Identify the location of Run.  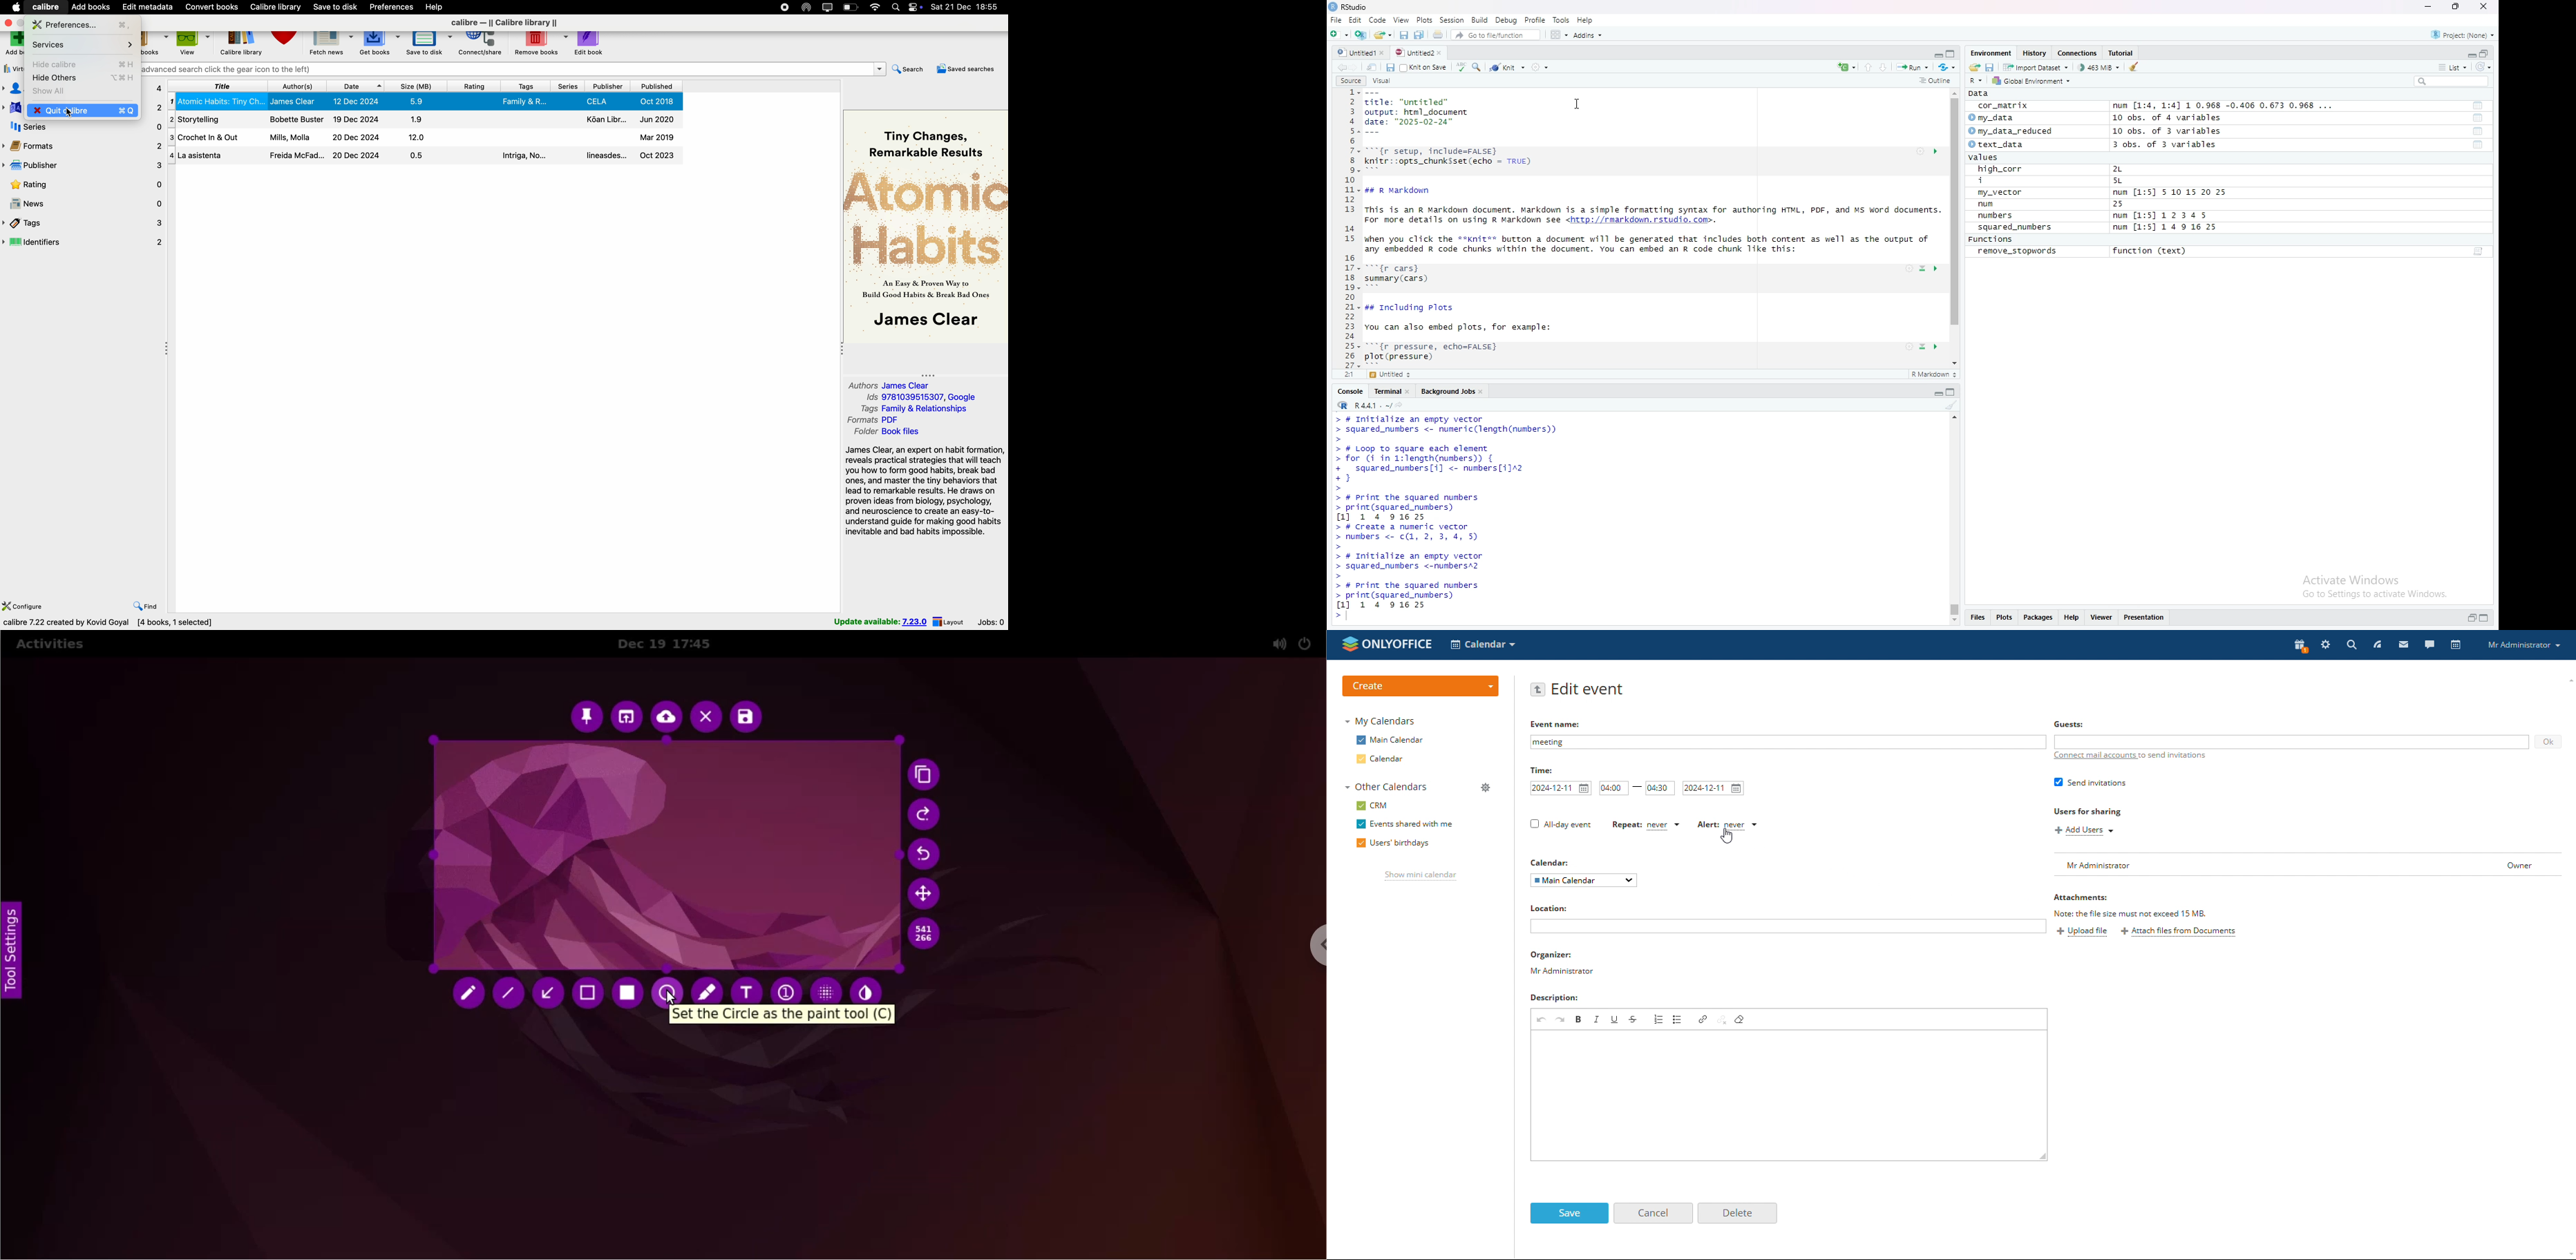
(1915, 68).